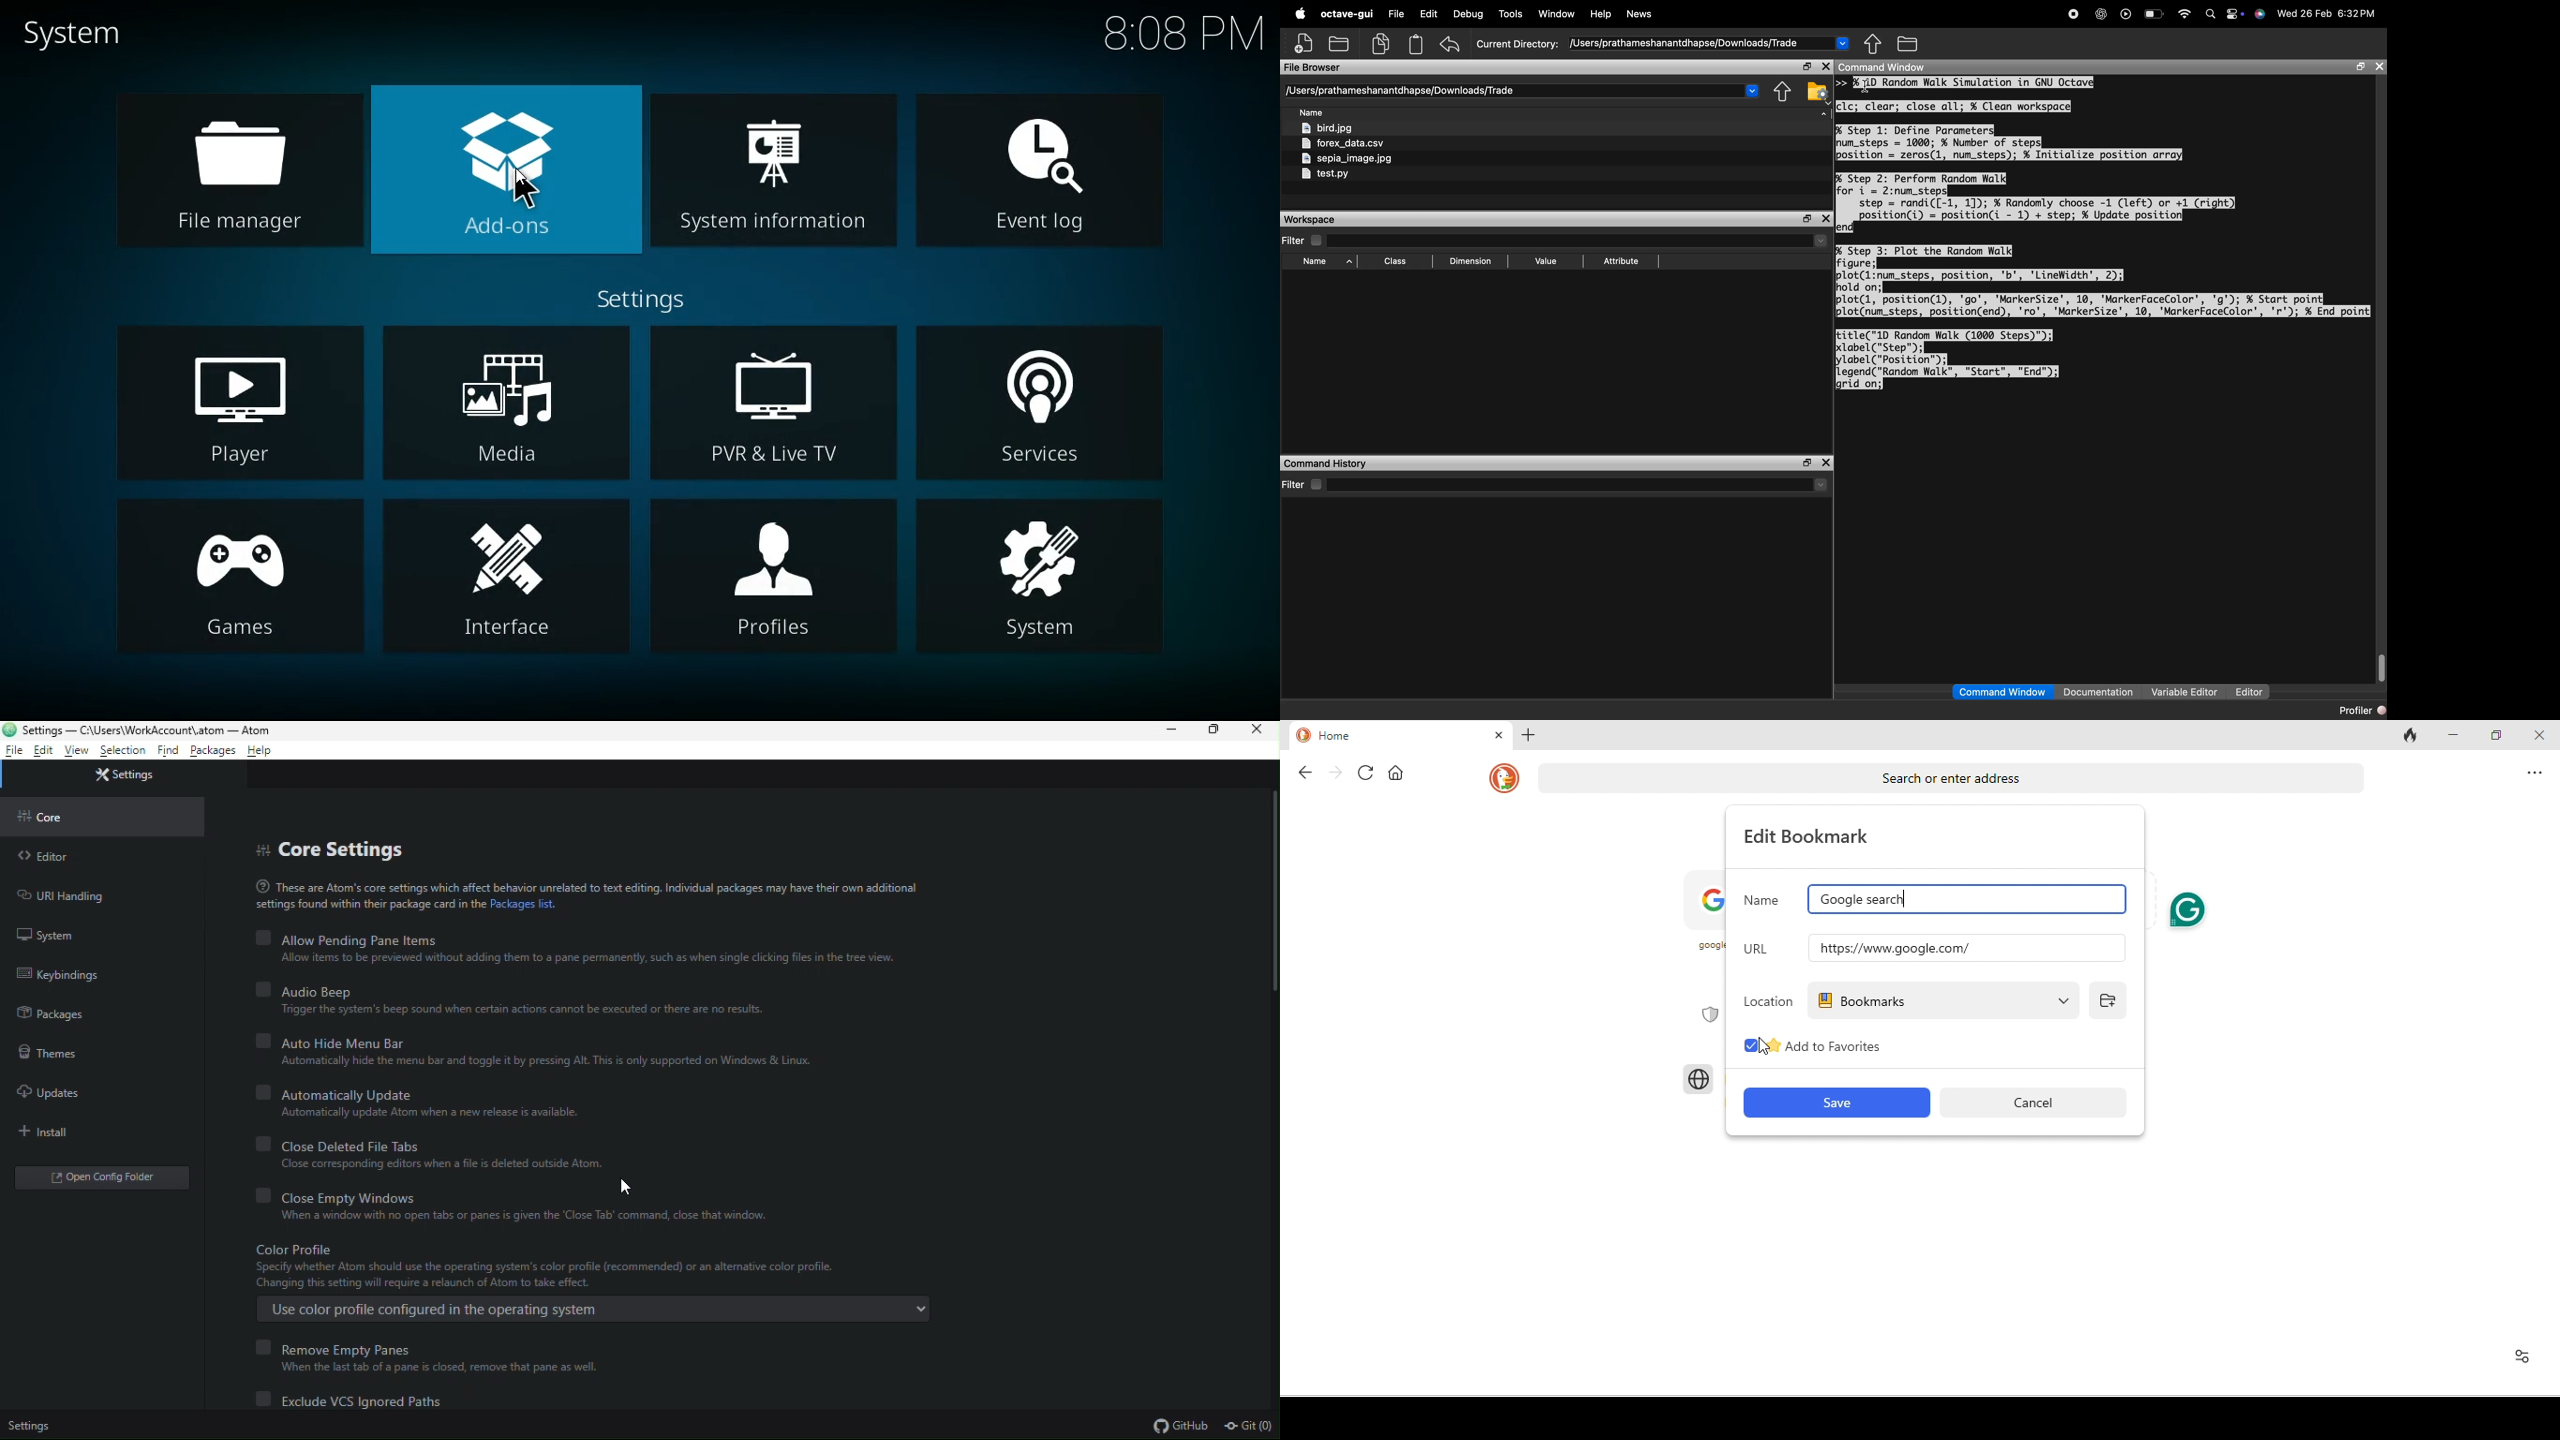  Describe the element at coordinates (1581, 485) in the screenshot. I see `select directory` at that location.